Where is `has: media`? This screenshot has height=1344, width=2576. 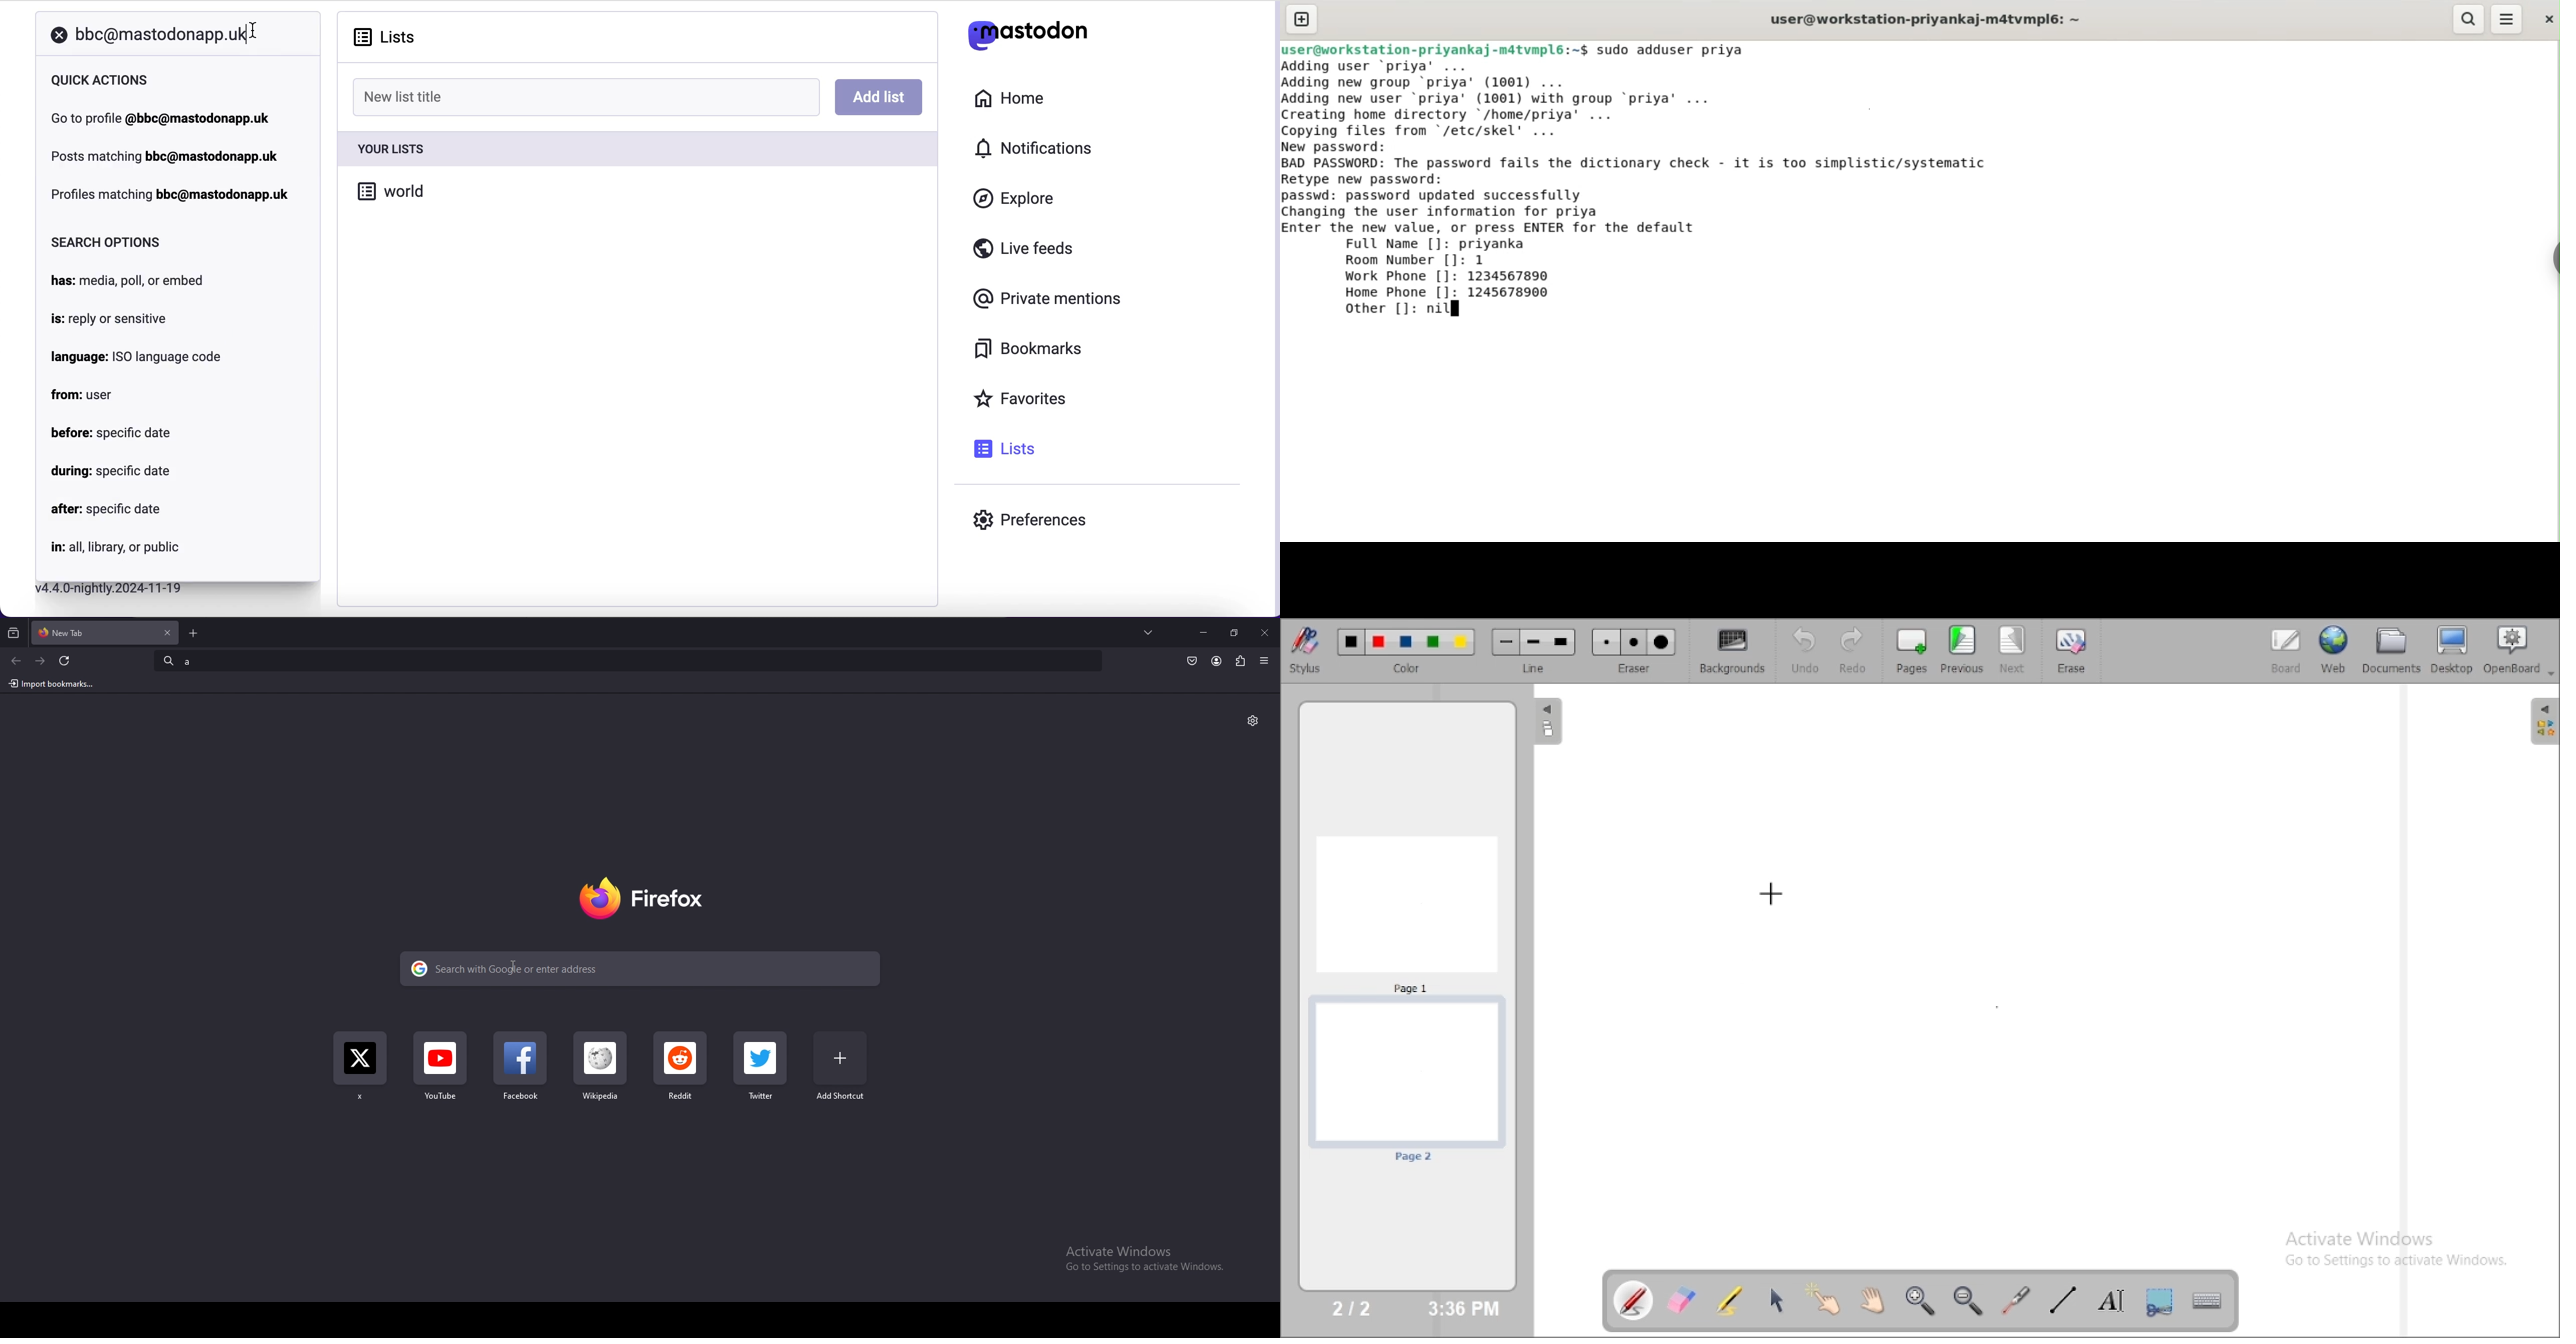 has: media is located at coordinates (133, 281).